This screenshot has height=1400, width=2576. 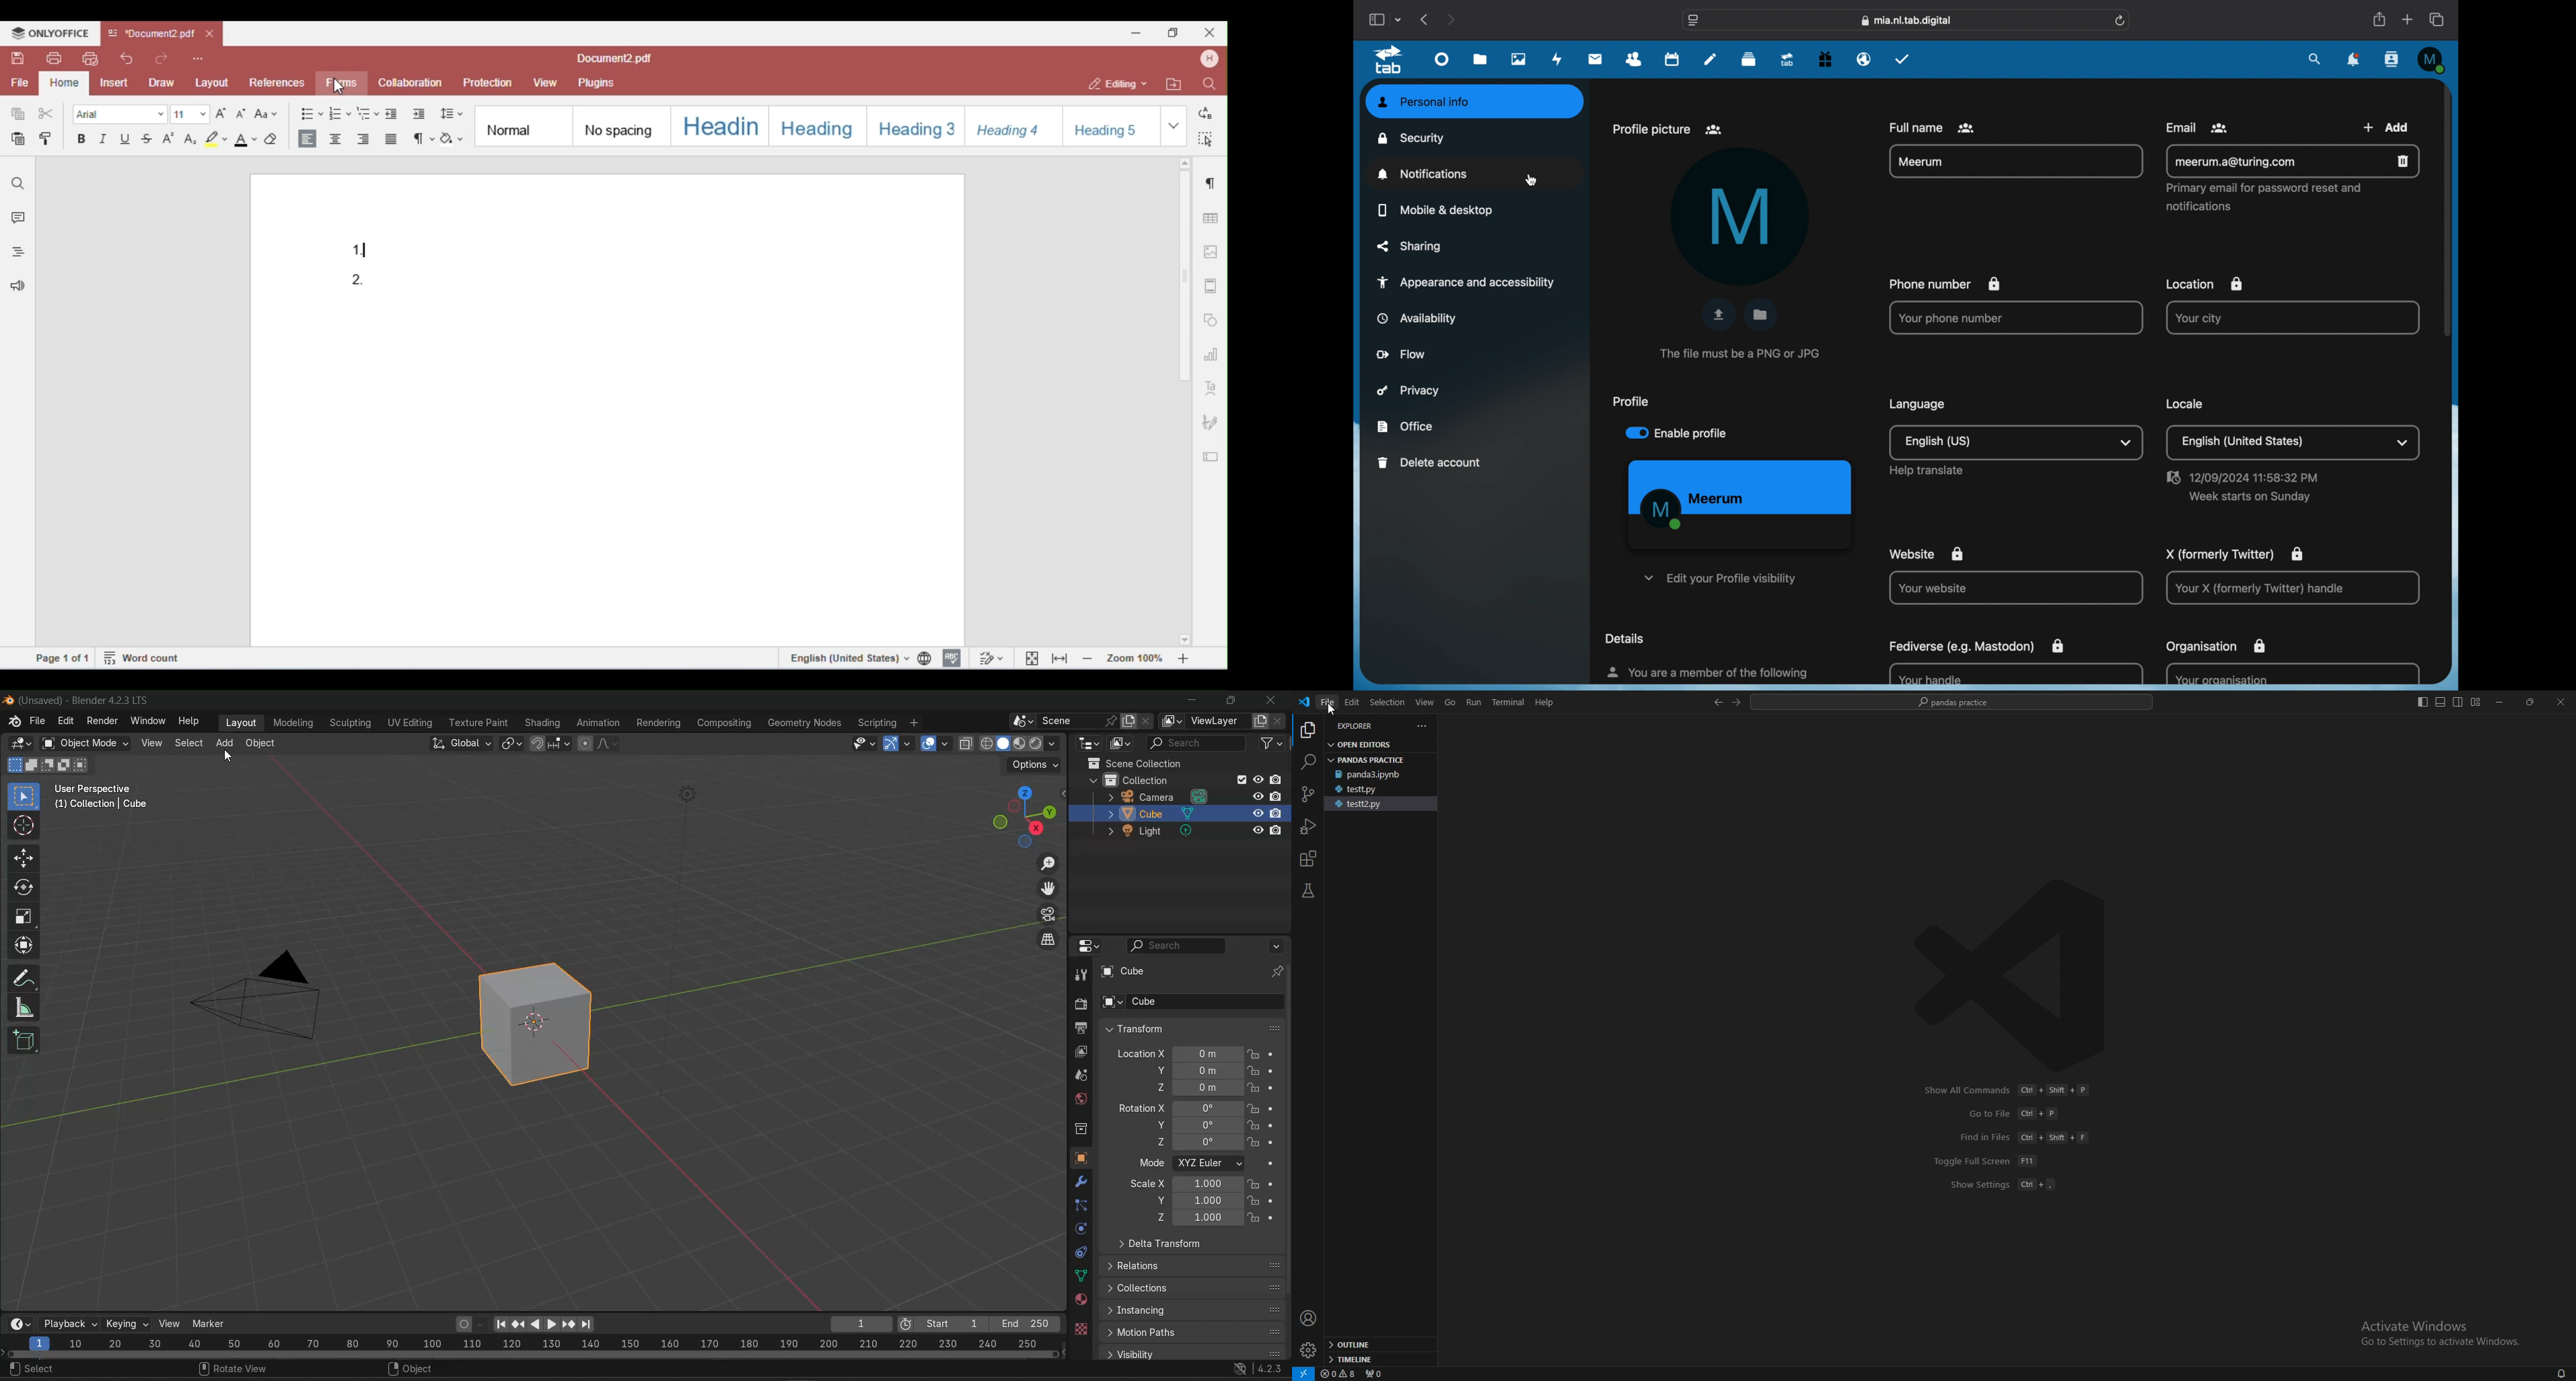 What do you see at coordinates (1050, 863) in the screenshot?
I see `zoom in/out in the view` at bounding box center [1050, 863].